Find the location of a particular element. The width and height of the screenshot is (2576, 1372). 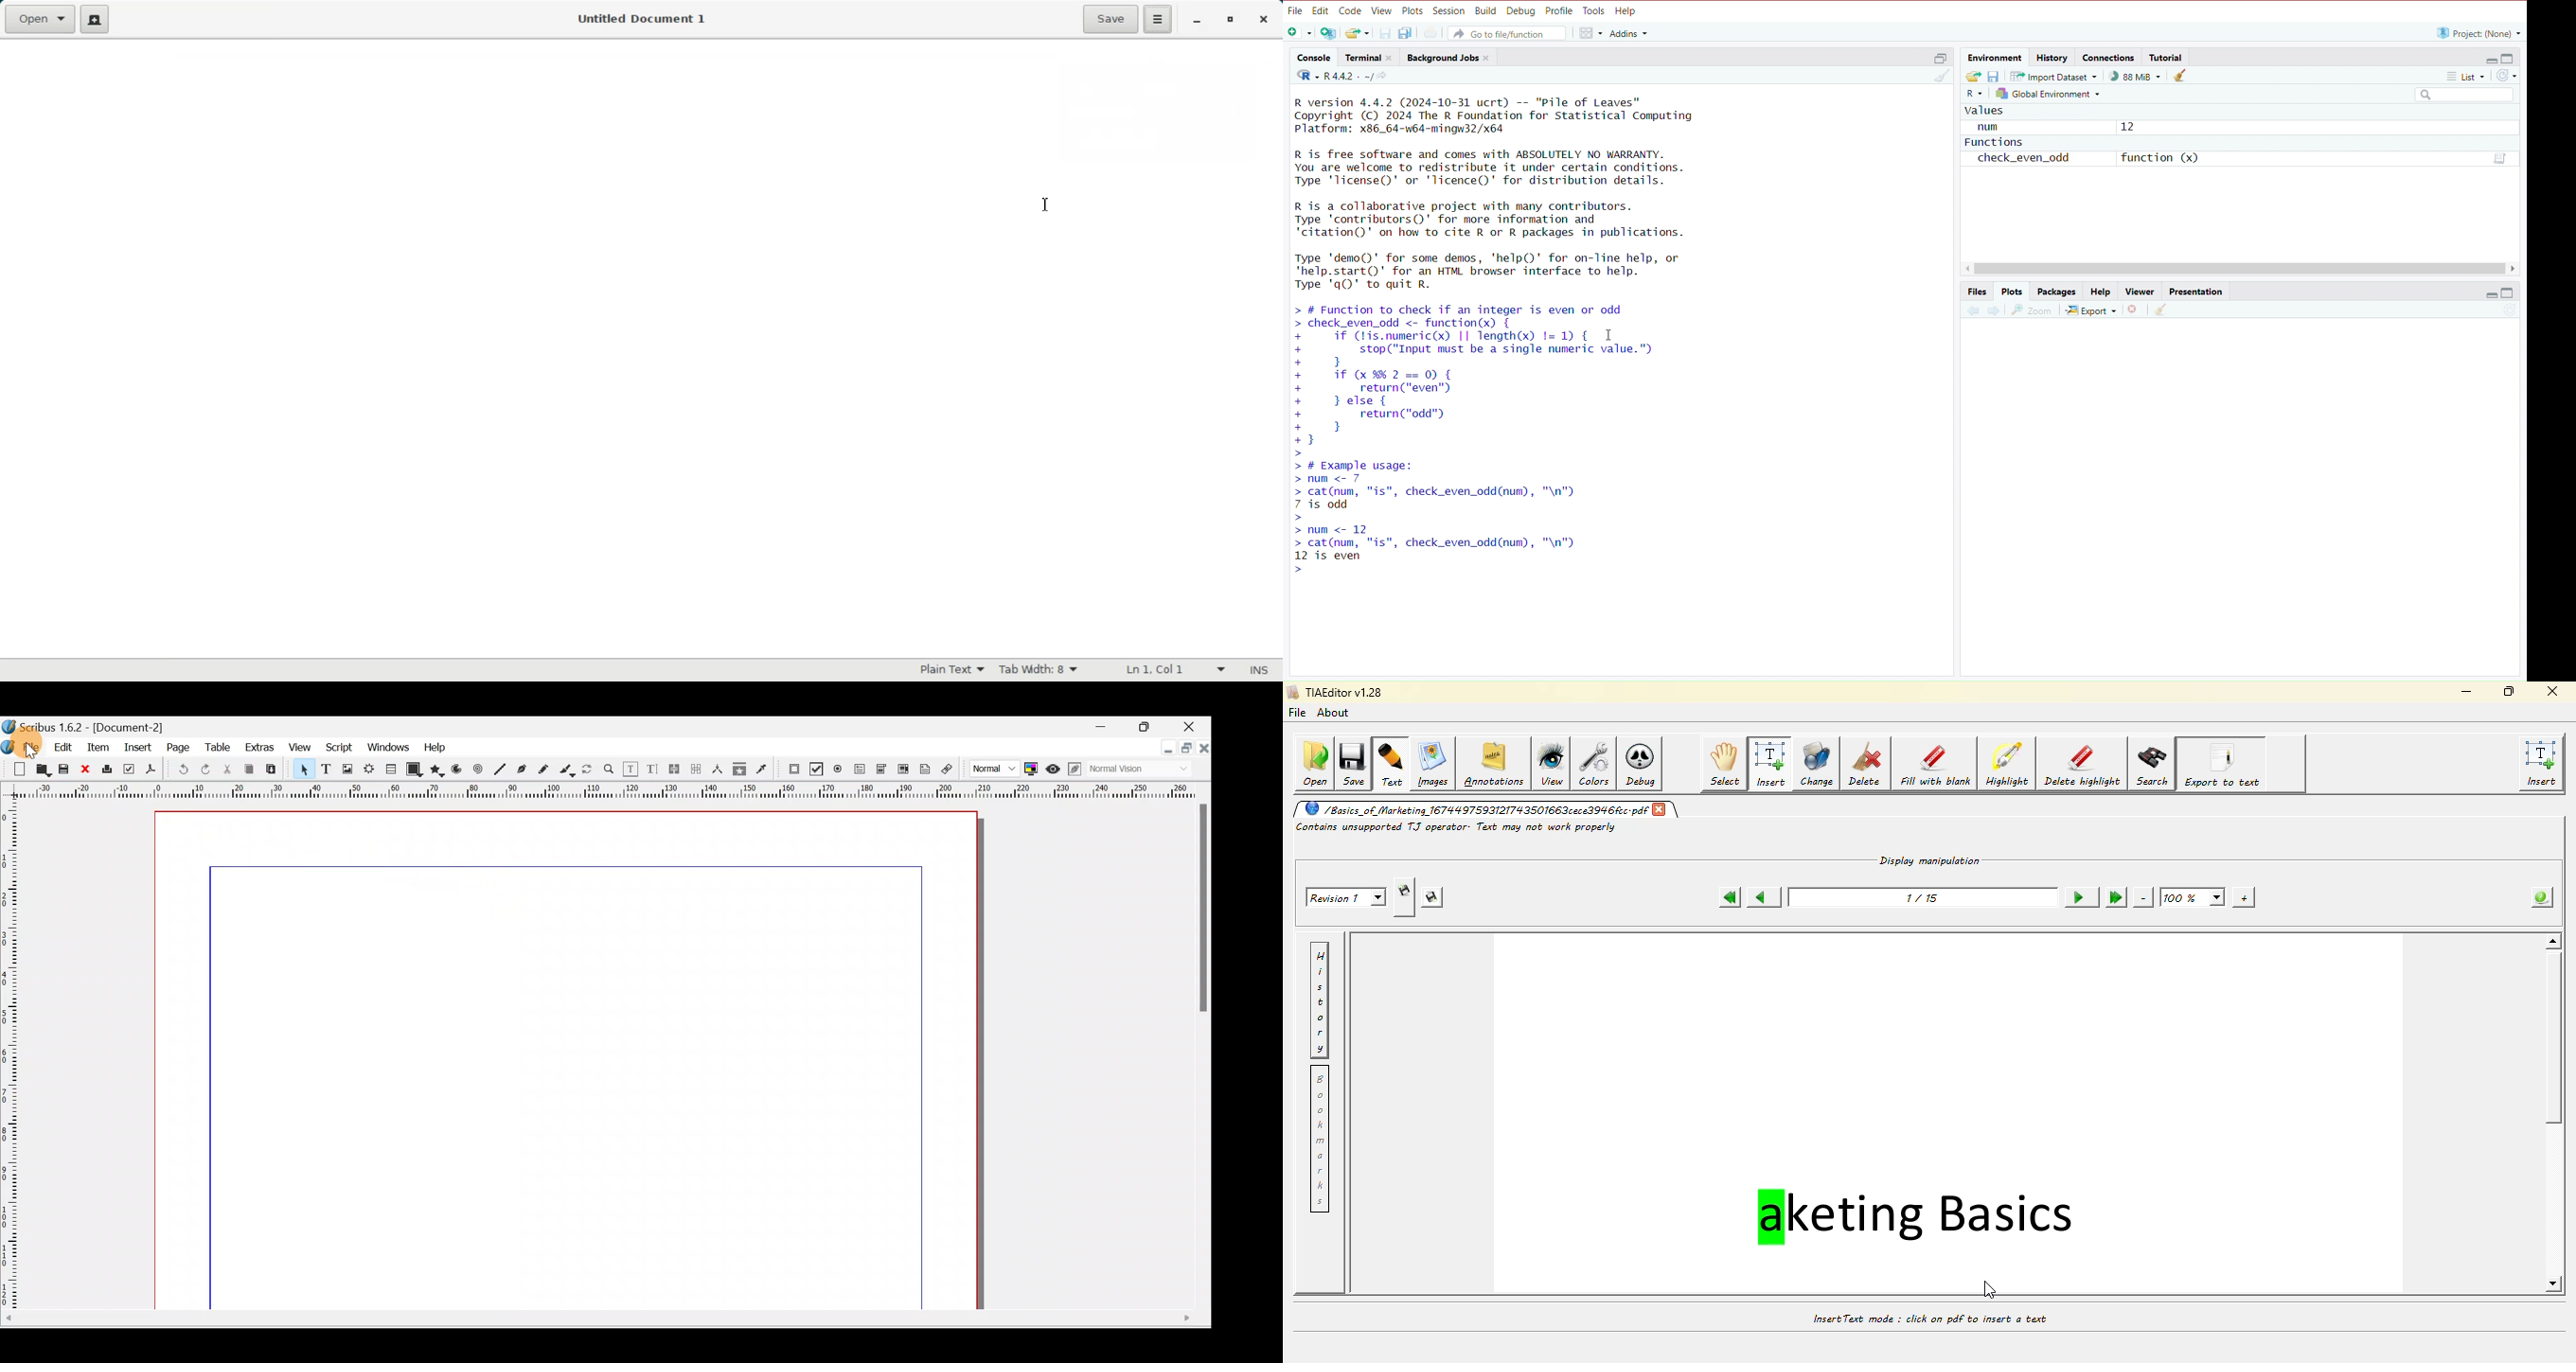

Eye dropper is located at coordinates (764, 768).